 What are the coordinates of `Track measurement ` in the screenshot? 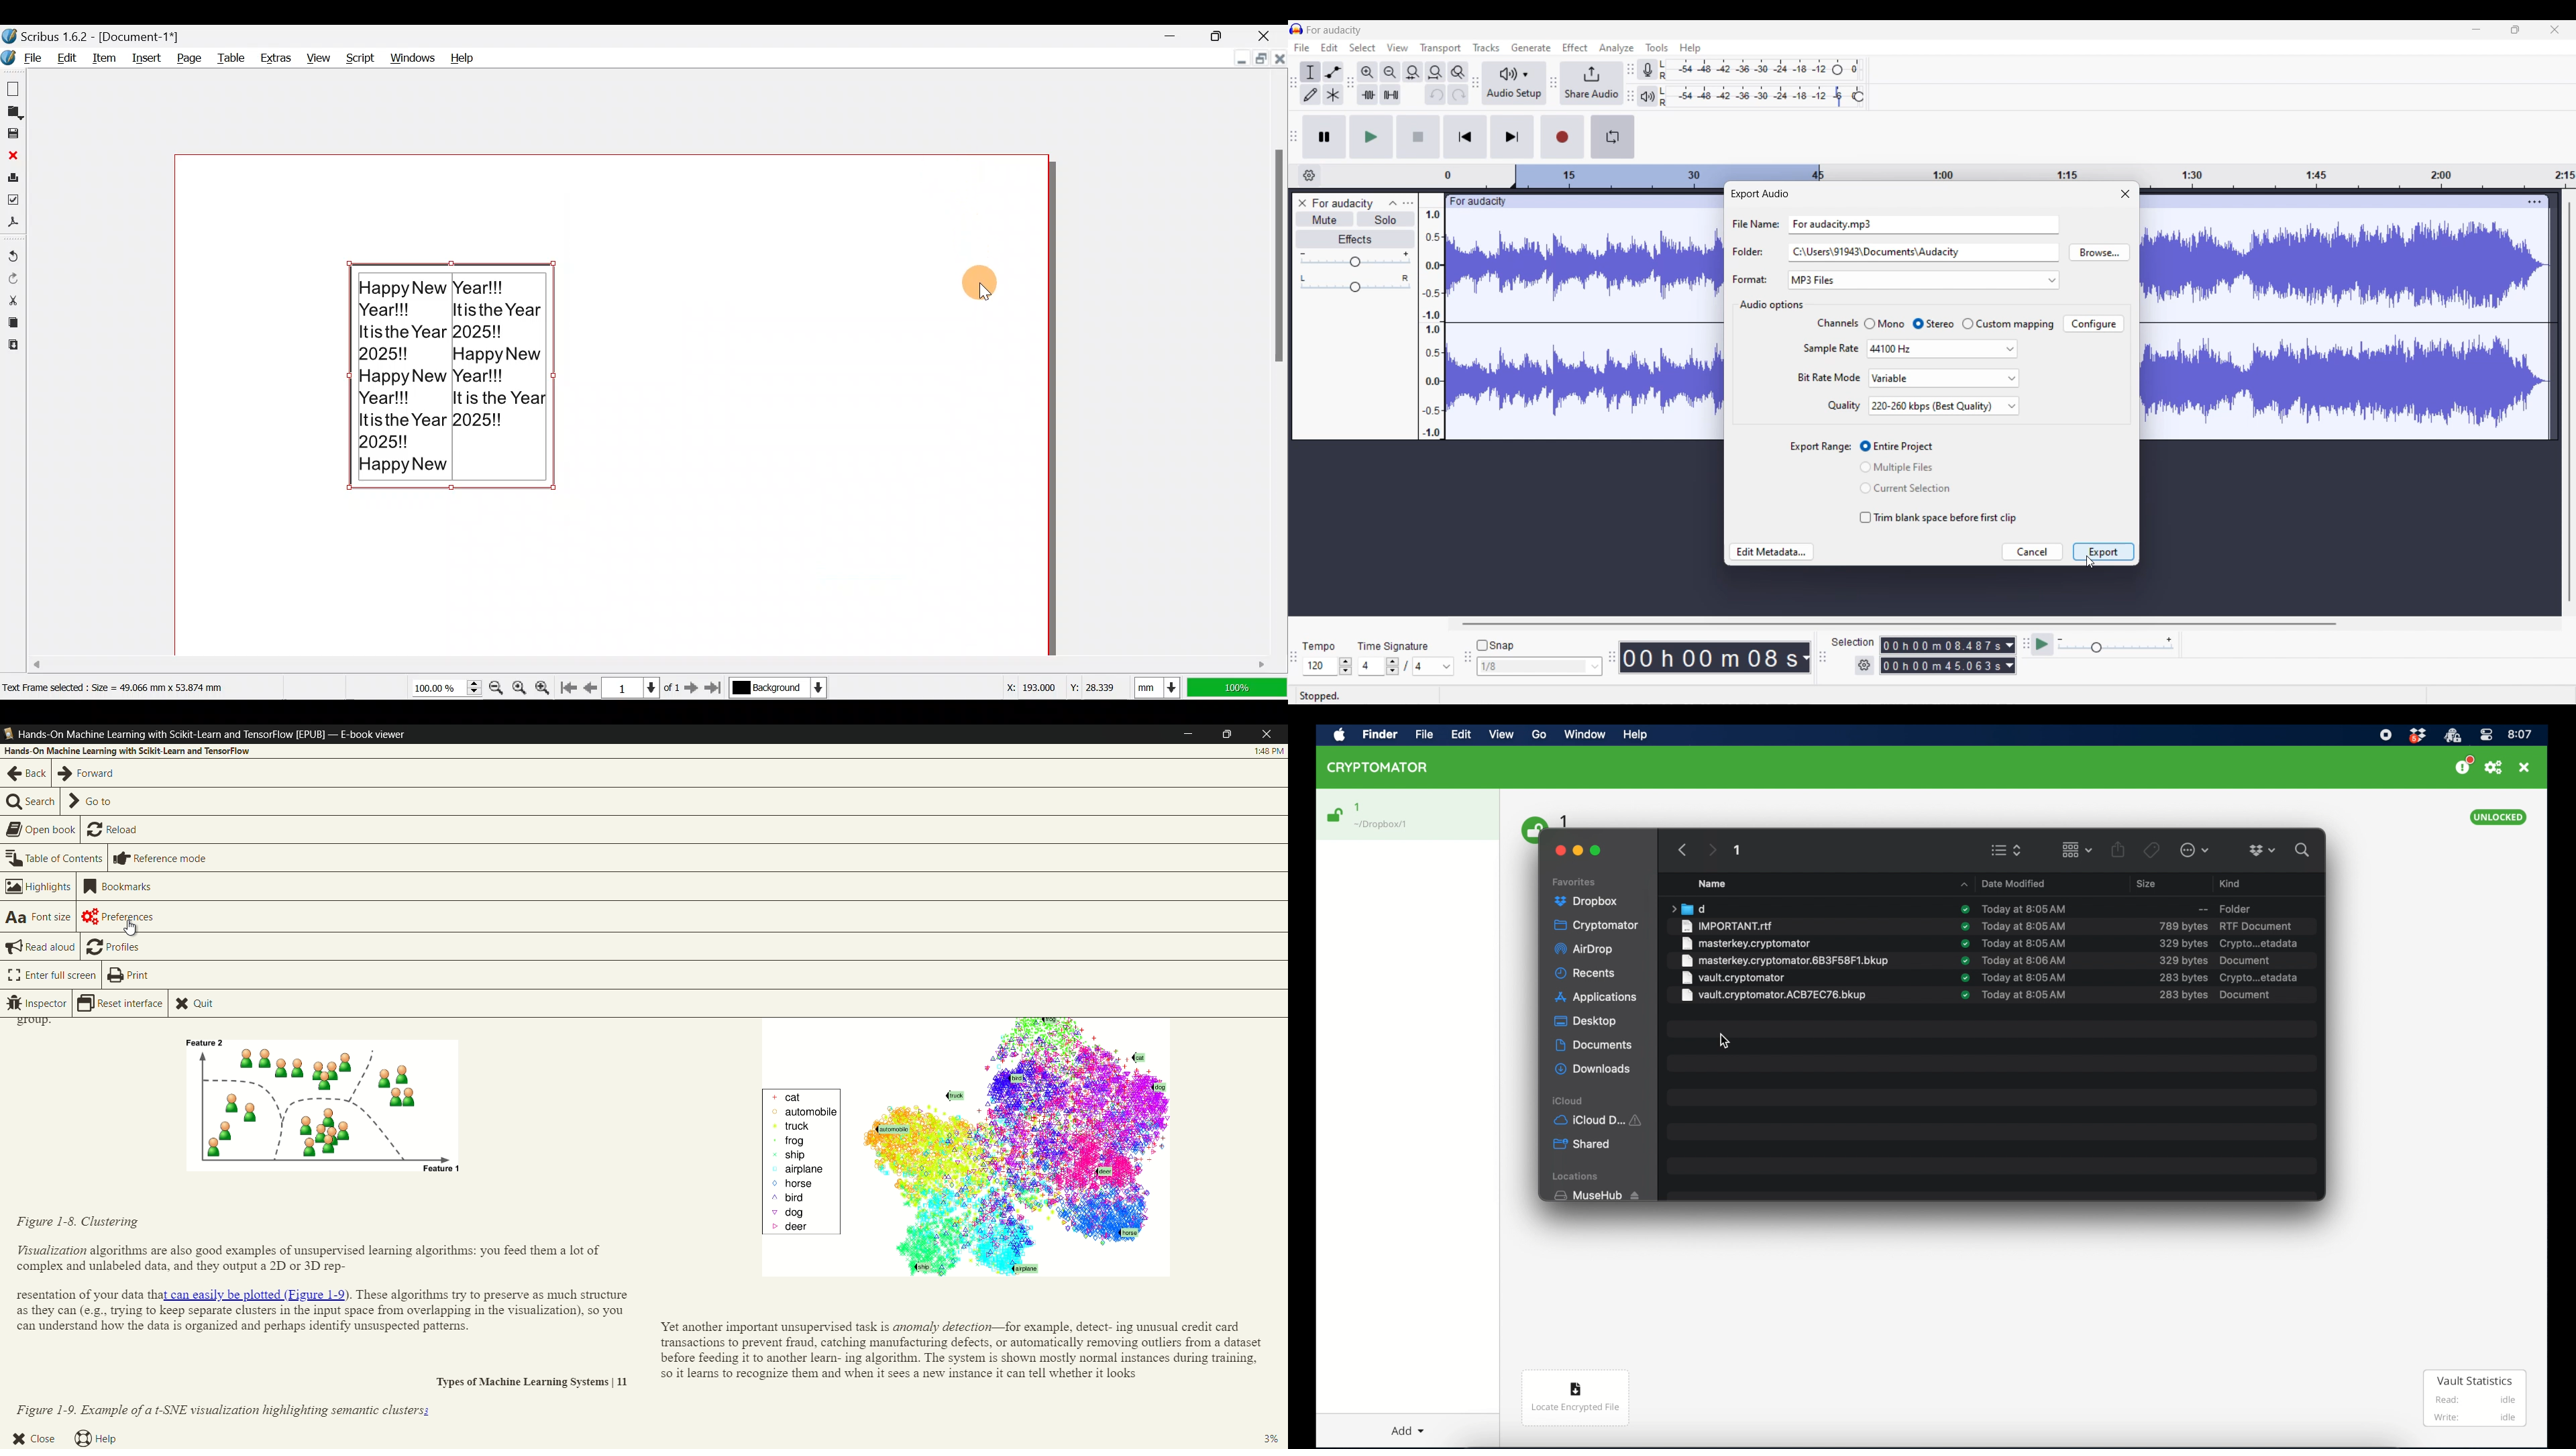 It's located at (1805, 657).